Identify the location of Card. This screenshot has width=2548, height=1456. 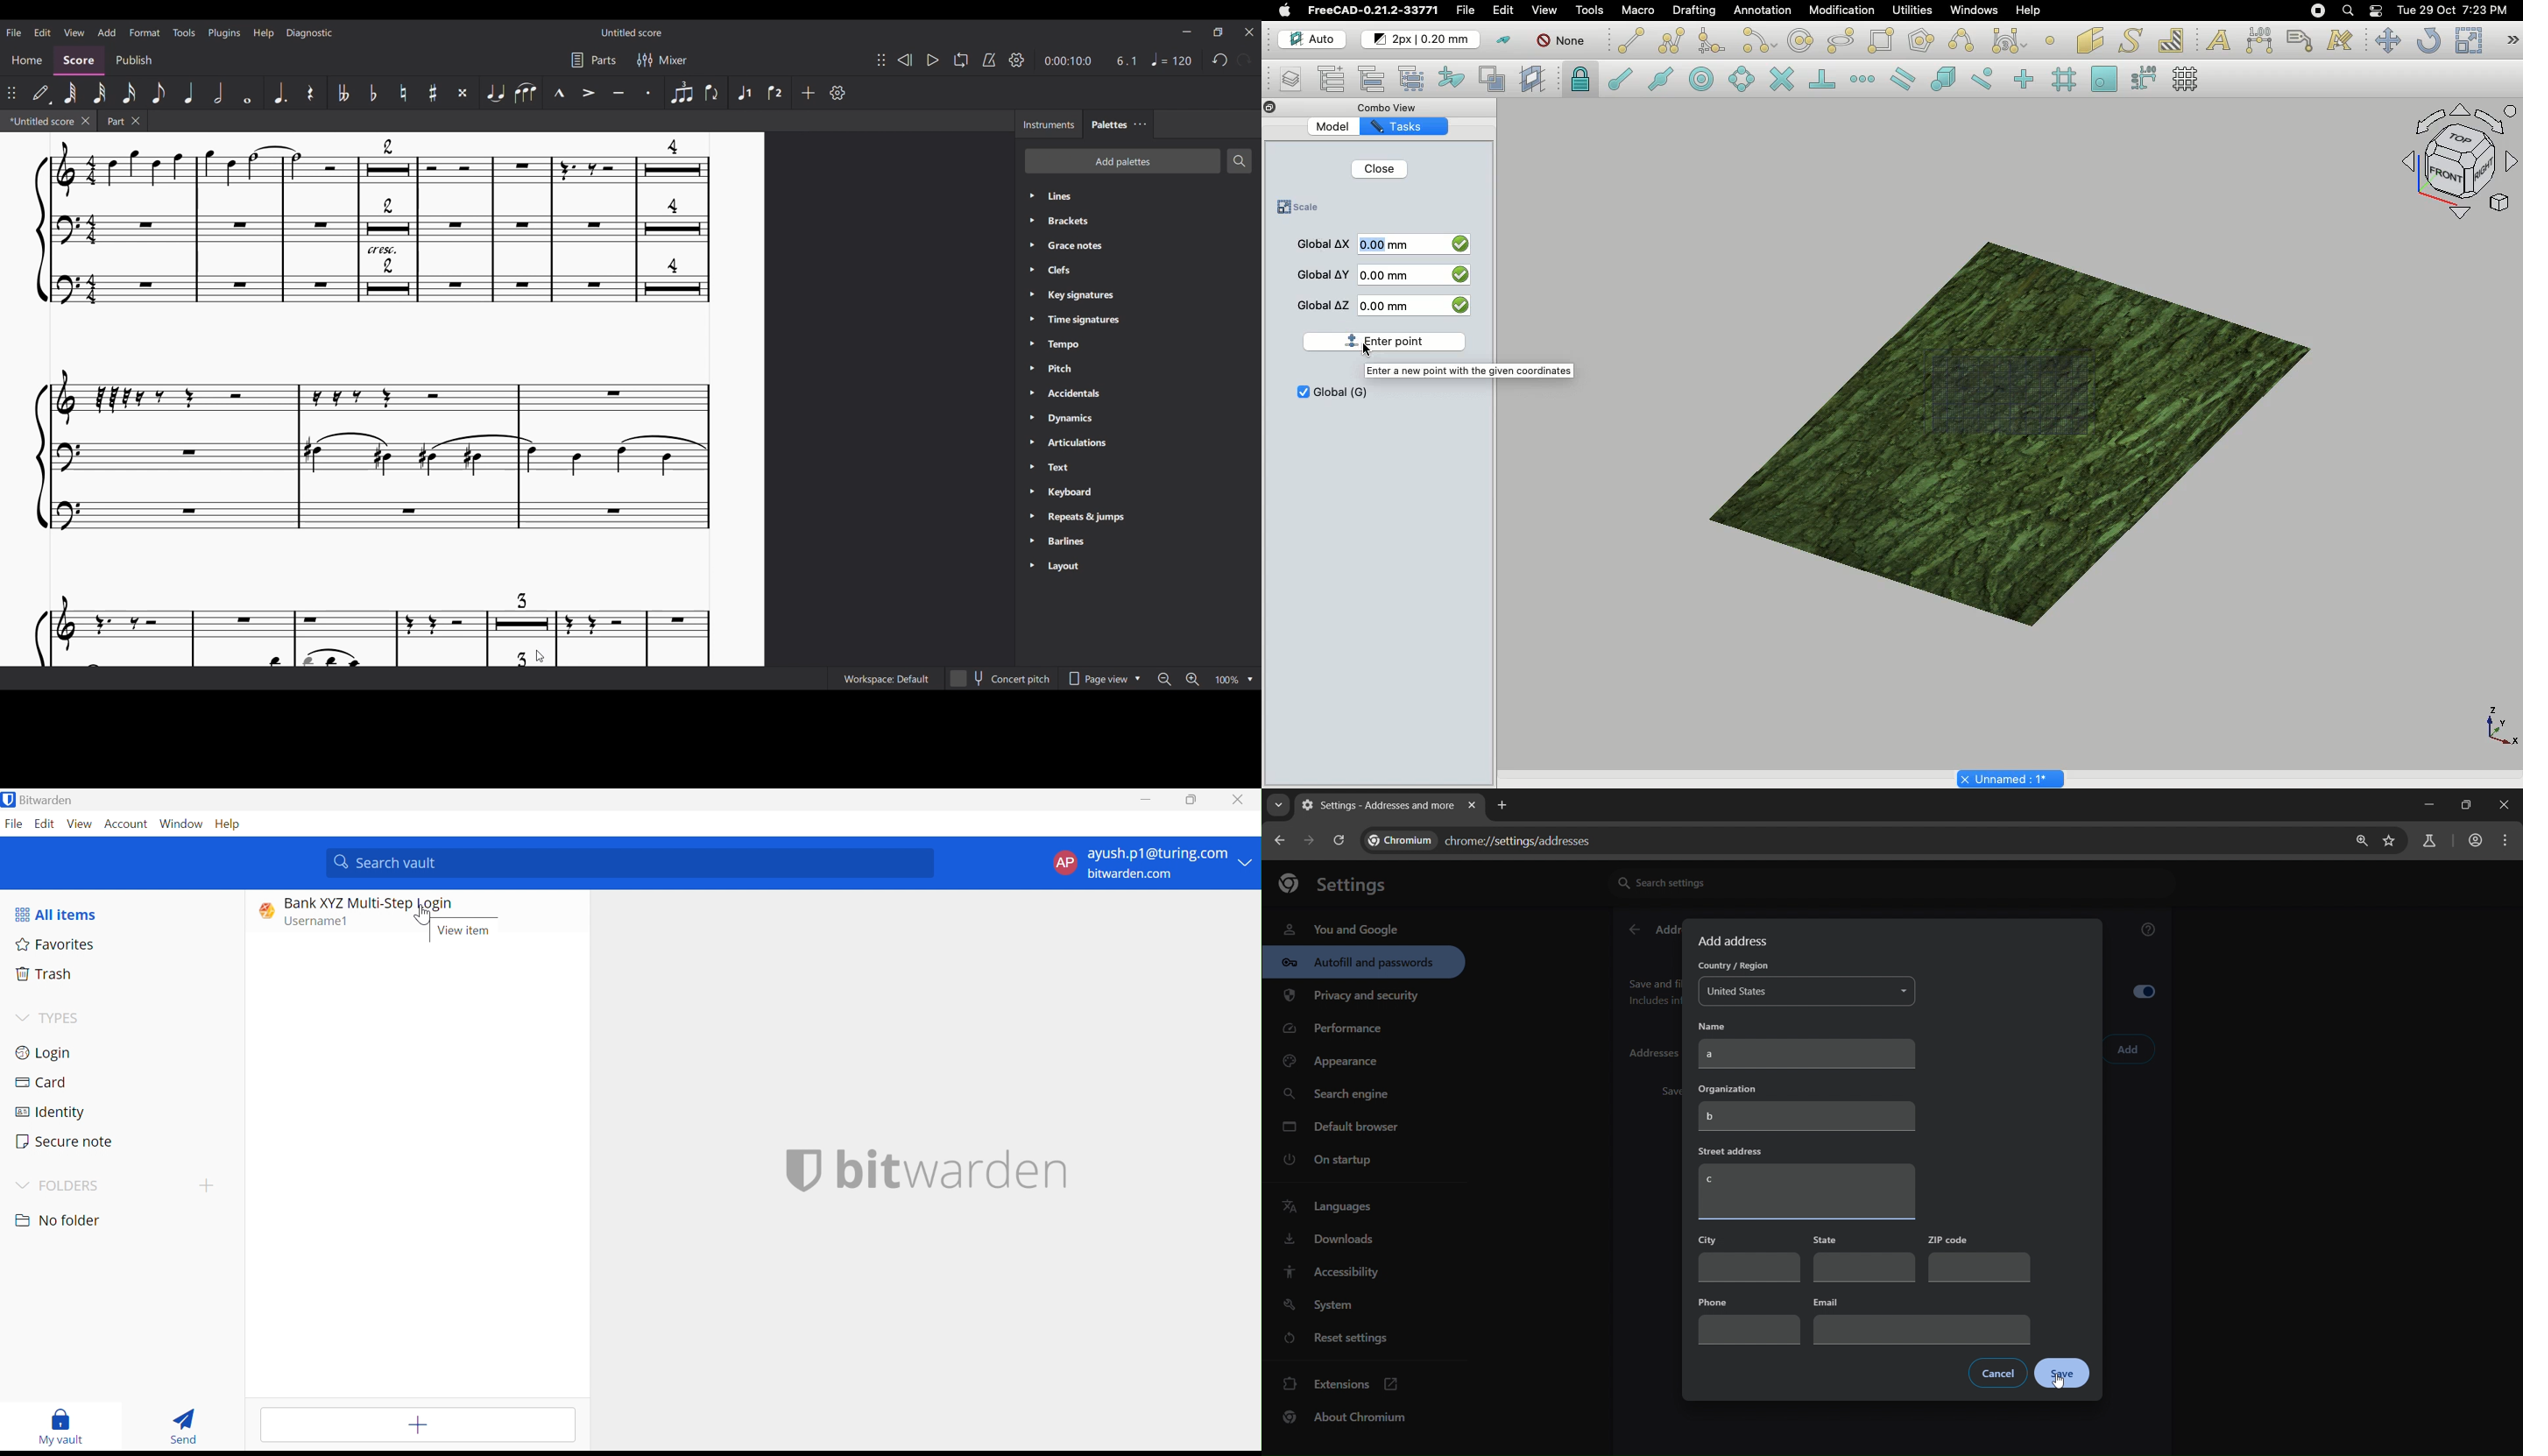
(40, 1082).